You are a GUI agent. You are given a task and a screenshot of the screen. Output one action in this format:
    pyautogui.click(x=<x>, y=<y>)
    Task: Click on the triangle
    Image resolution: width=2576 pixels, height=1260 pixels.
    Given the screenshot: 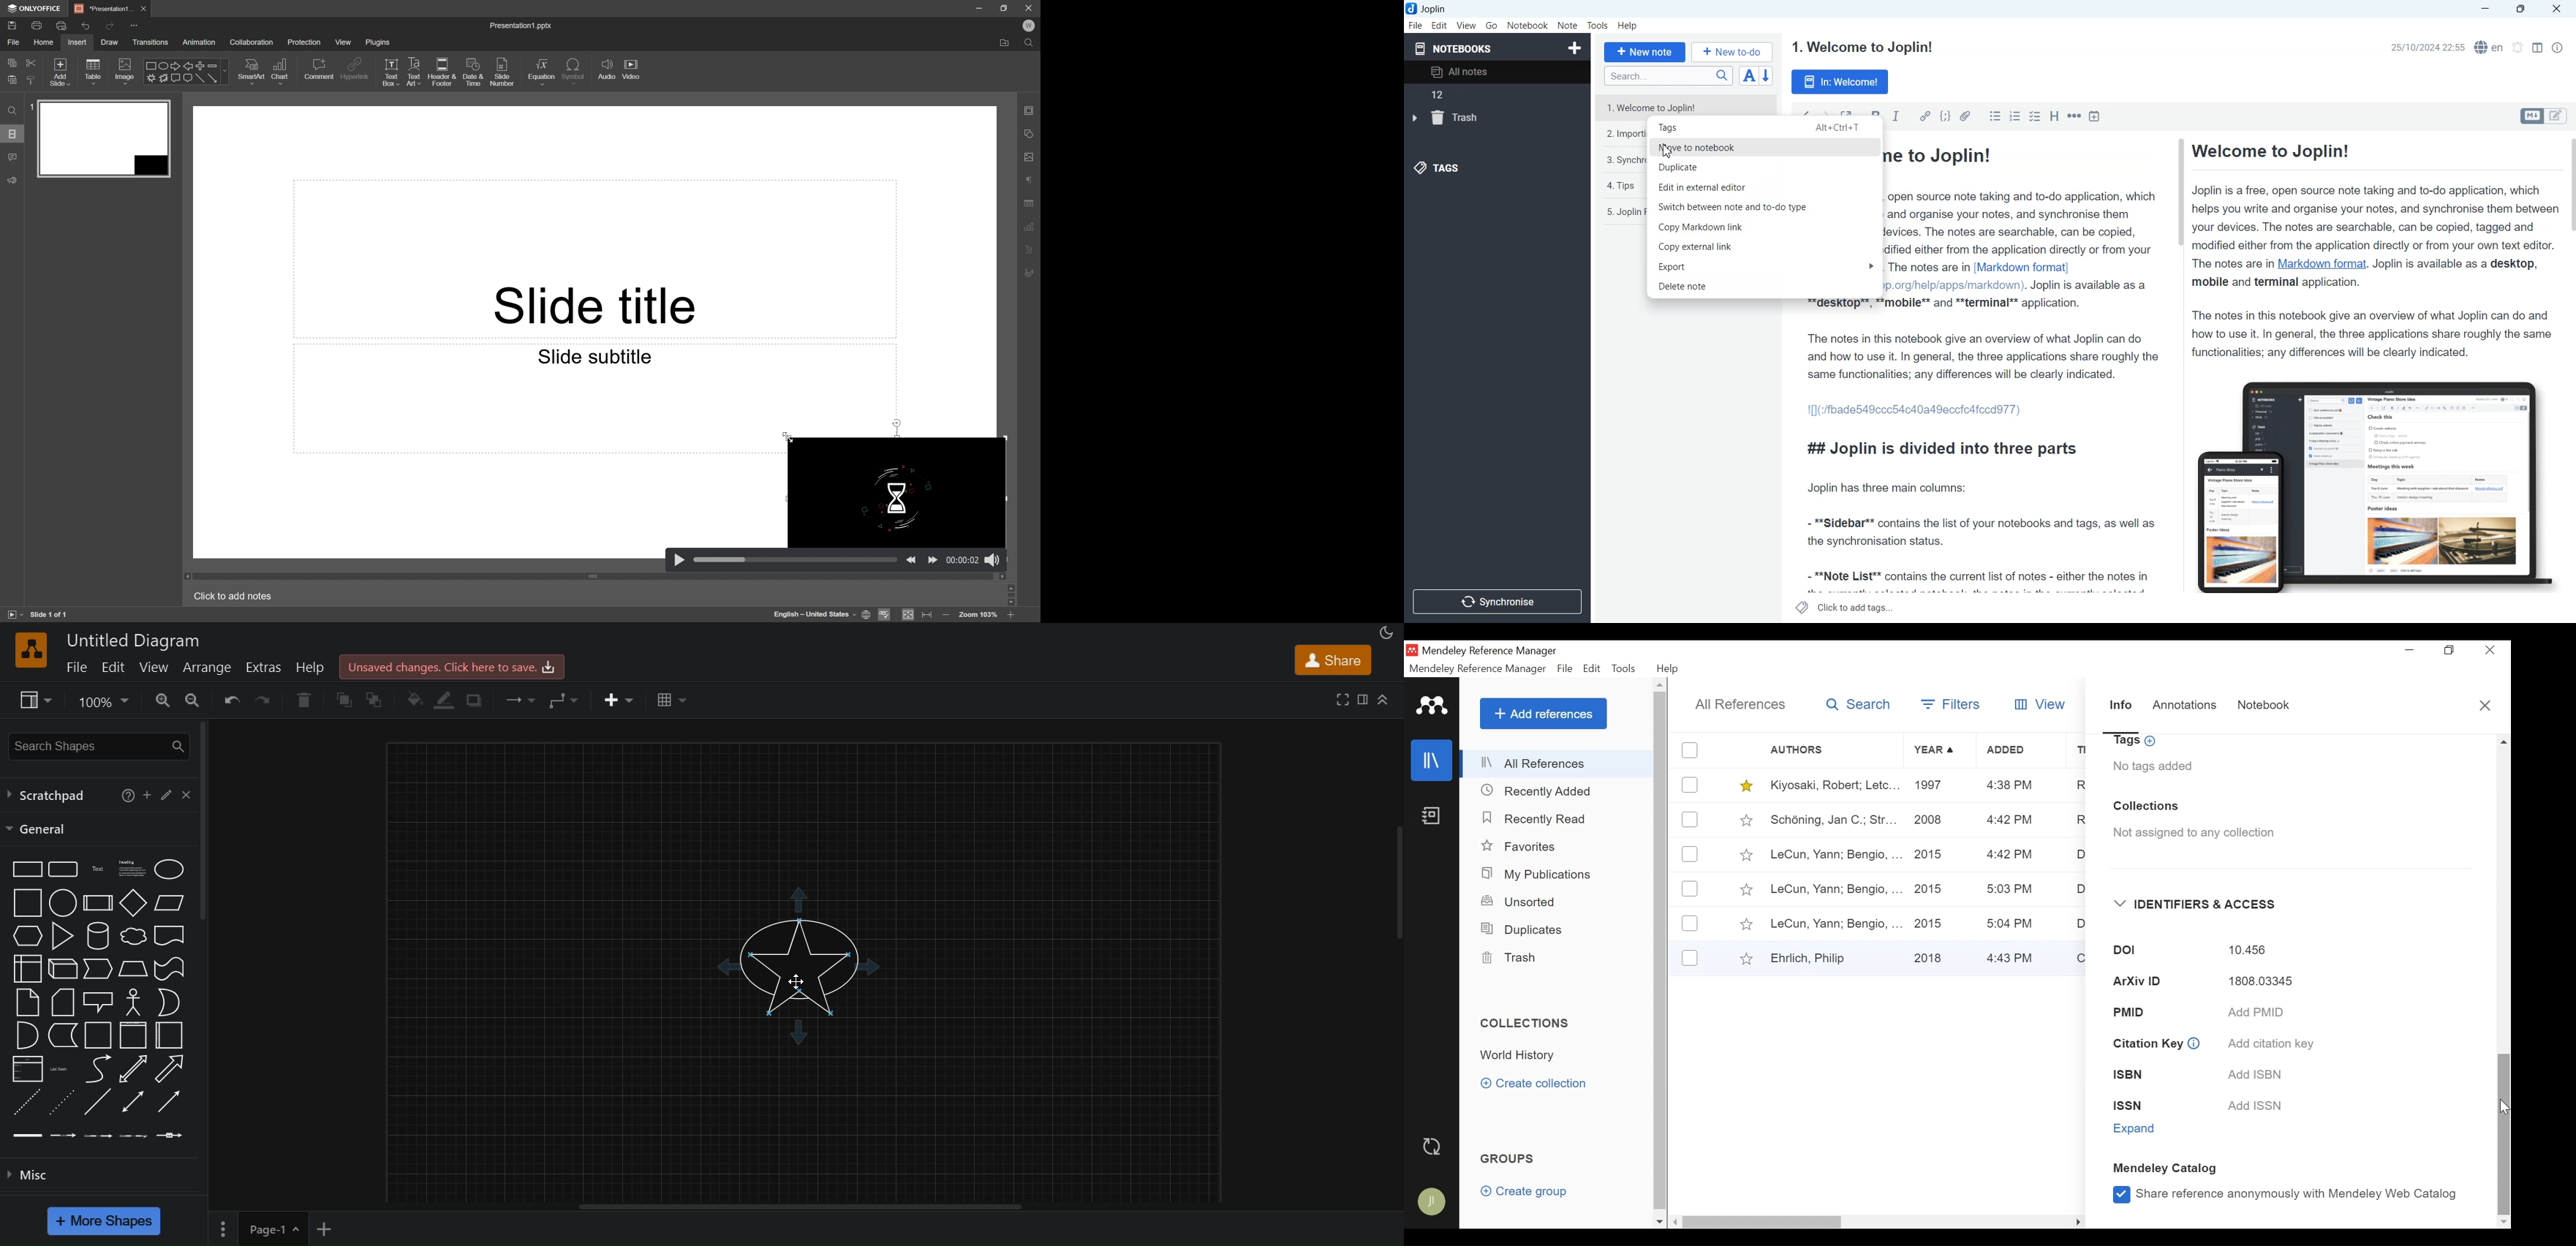 What is the action you would take?
    pyautogui.click(x=62, y=935)
    